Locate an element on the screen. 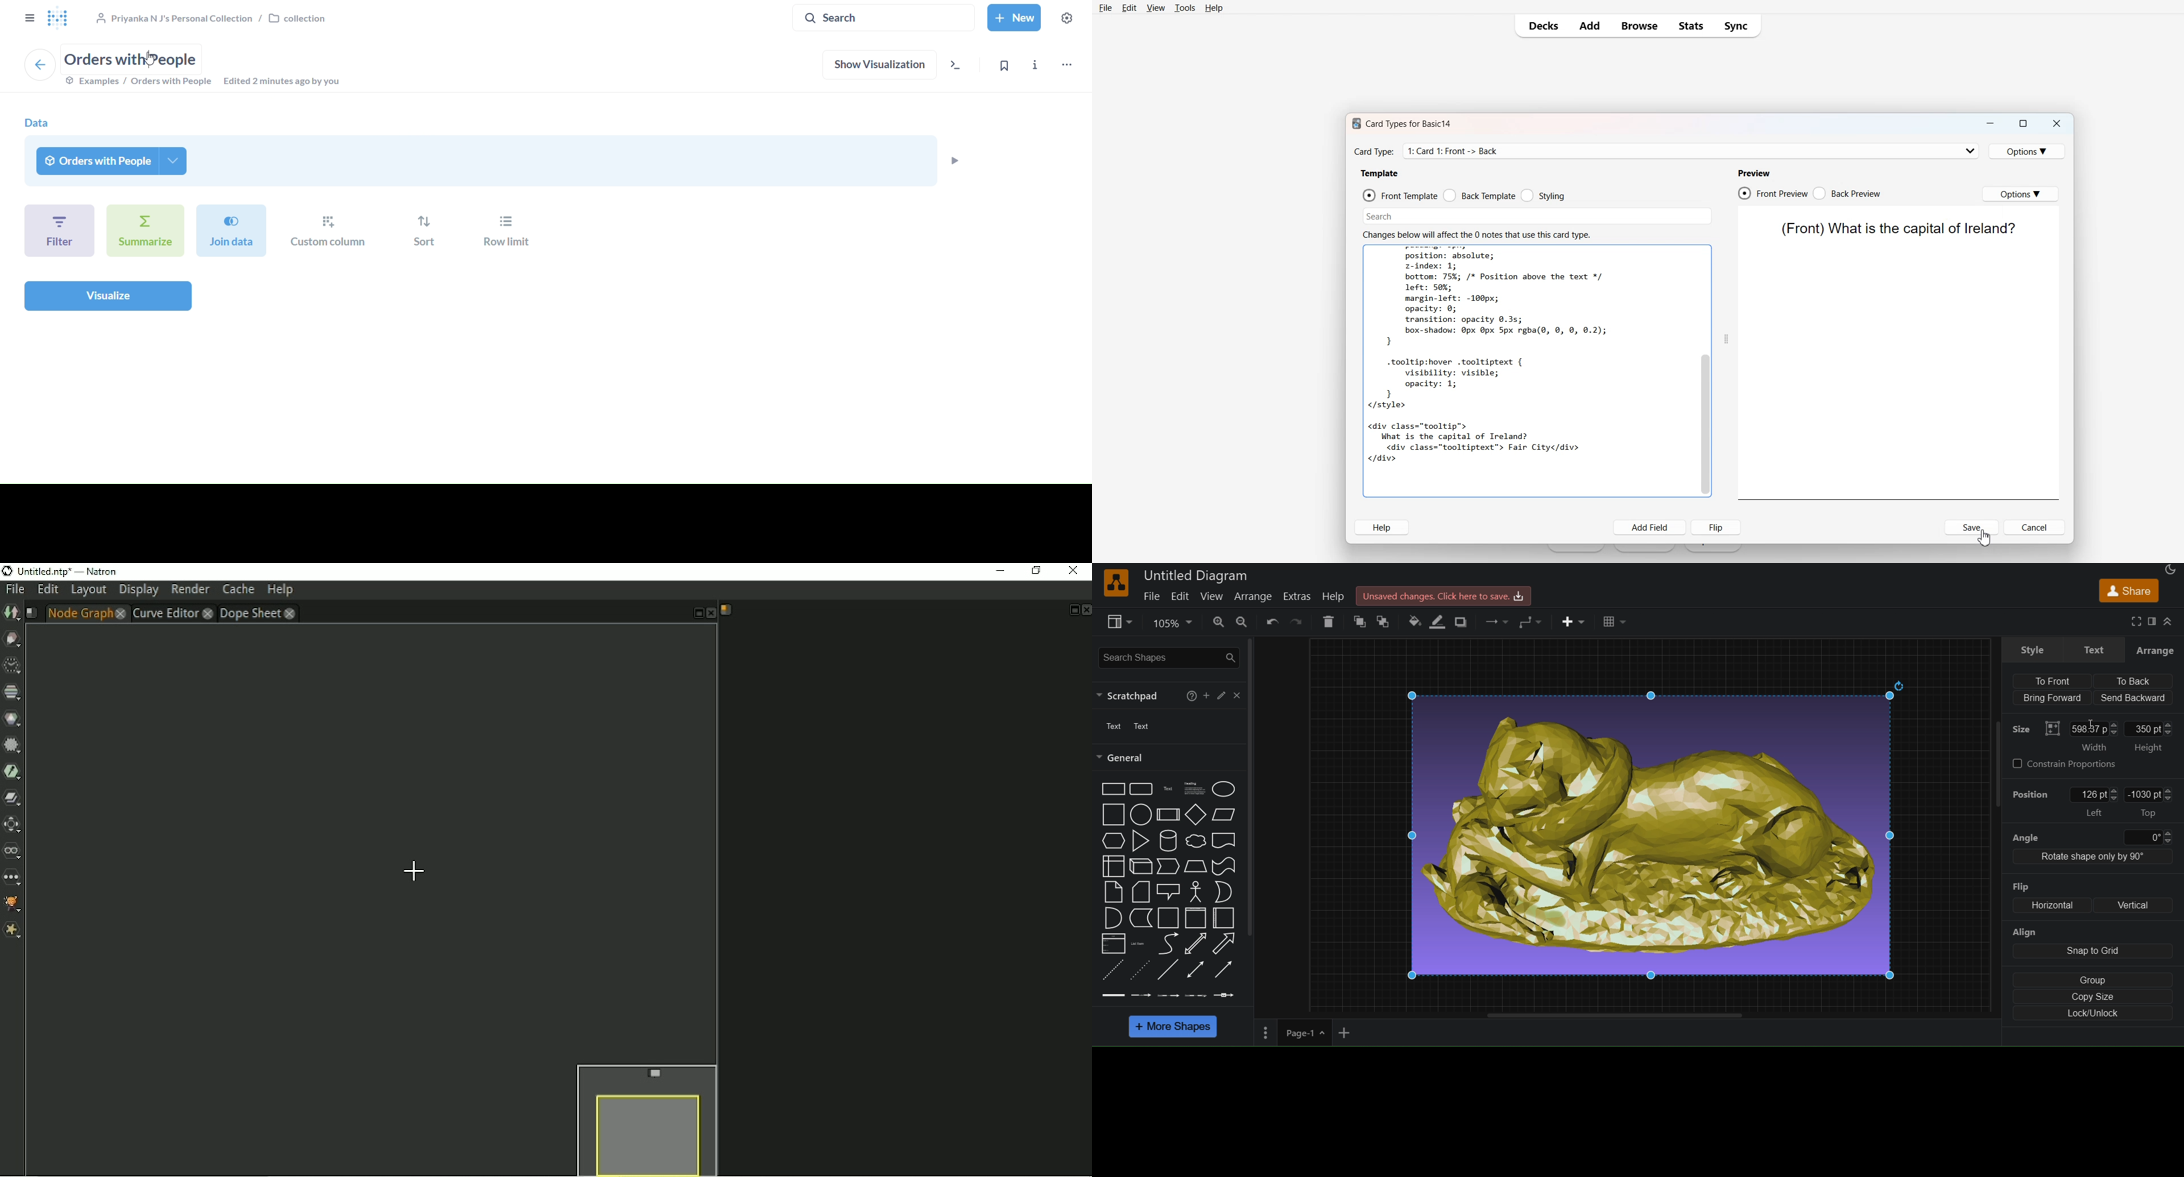  text is located at coordinates (2093, 649).